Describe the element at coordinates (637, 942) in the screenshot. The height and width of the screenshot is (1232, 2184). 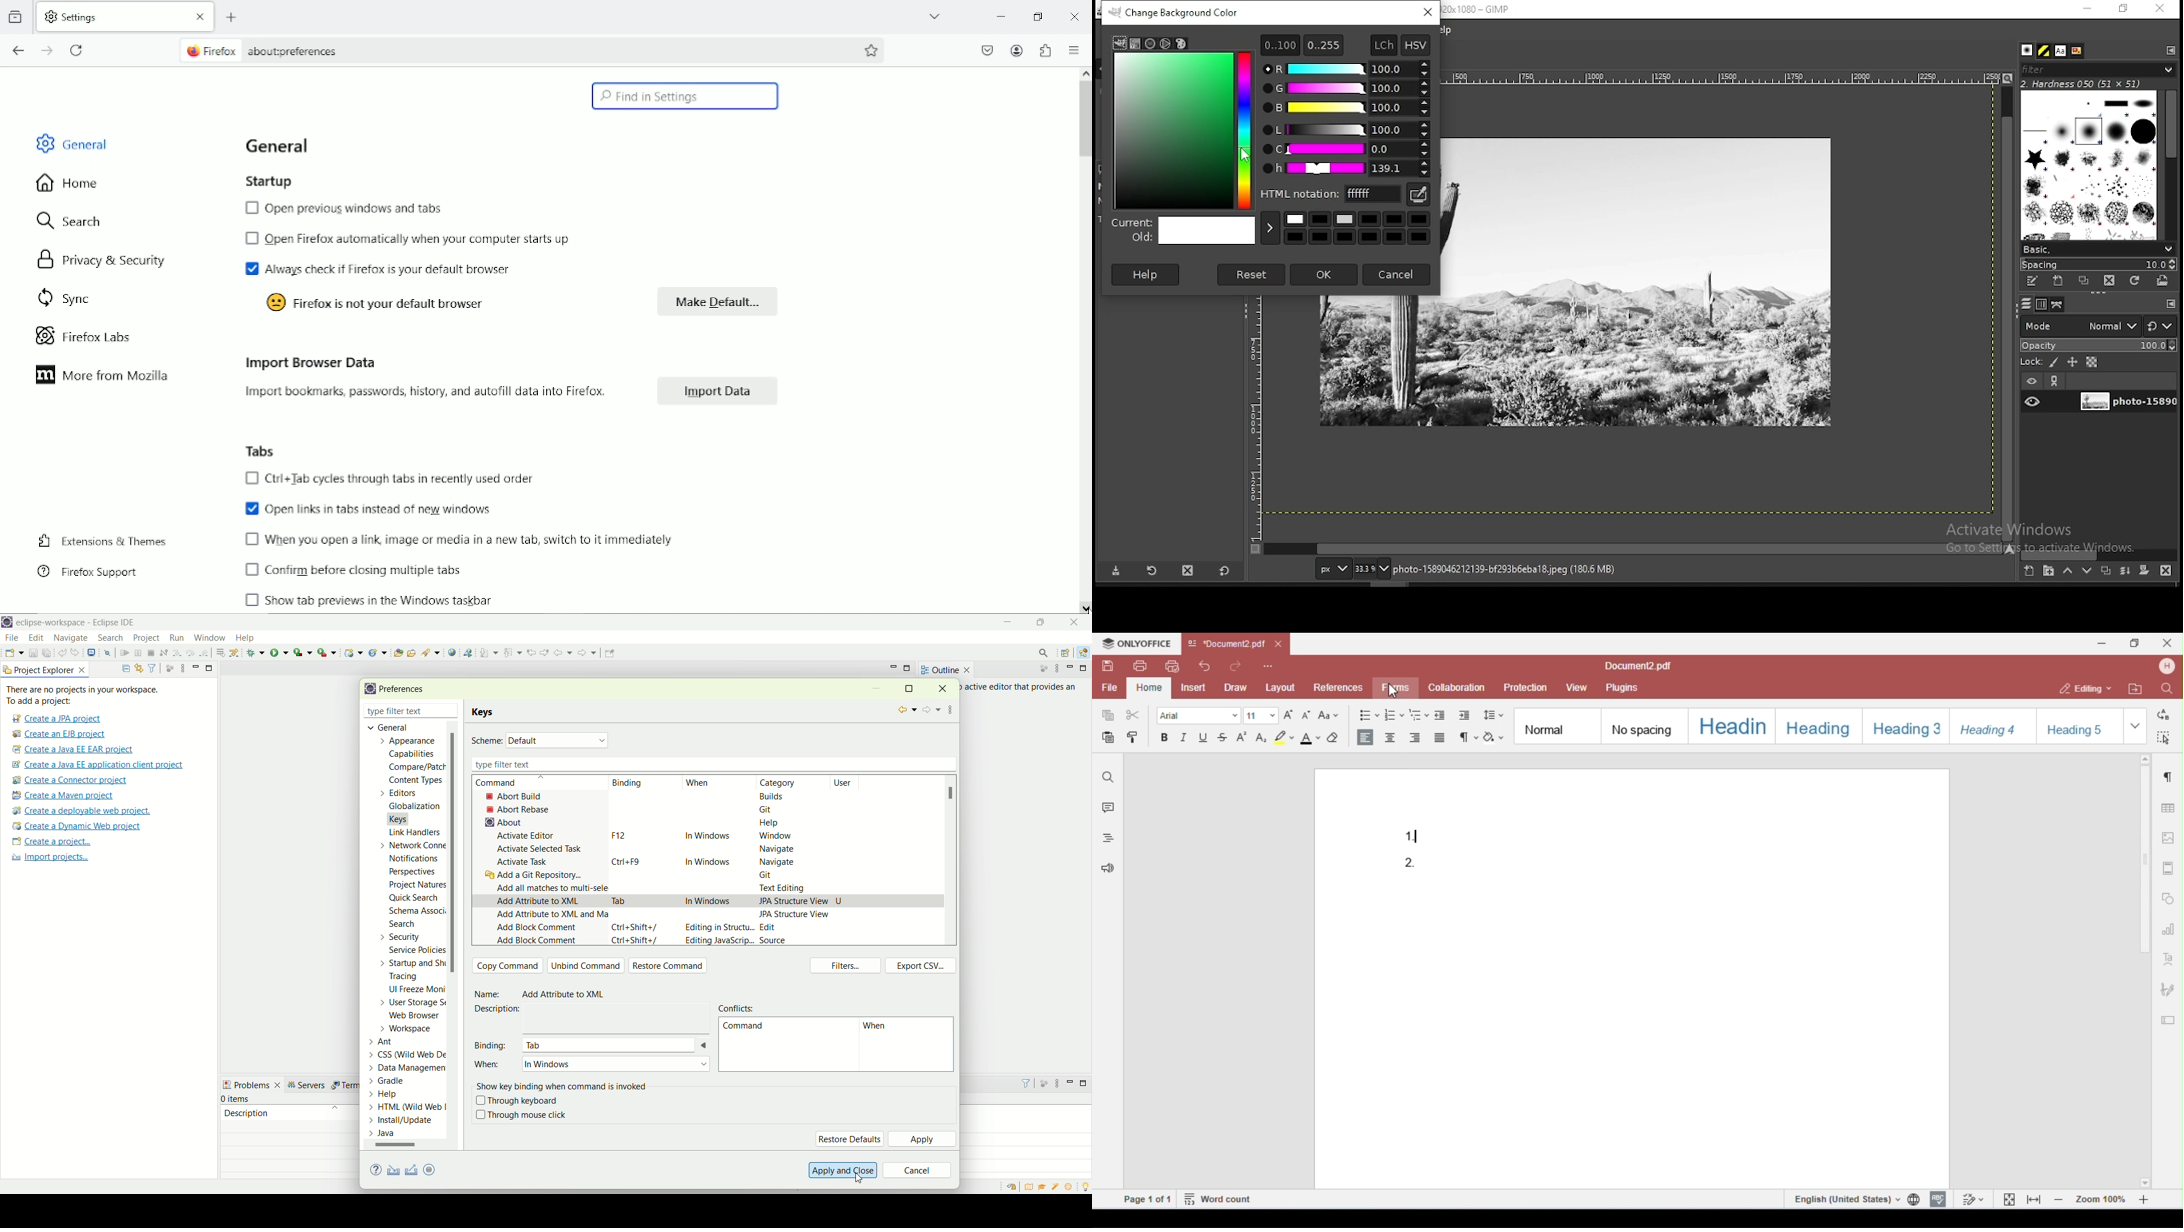
I see `ctrl+shift+/` at that location.